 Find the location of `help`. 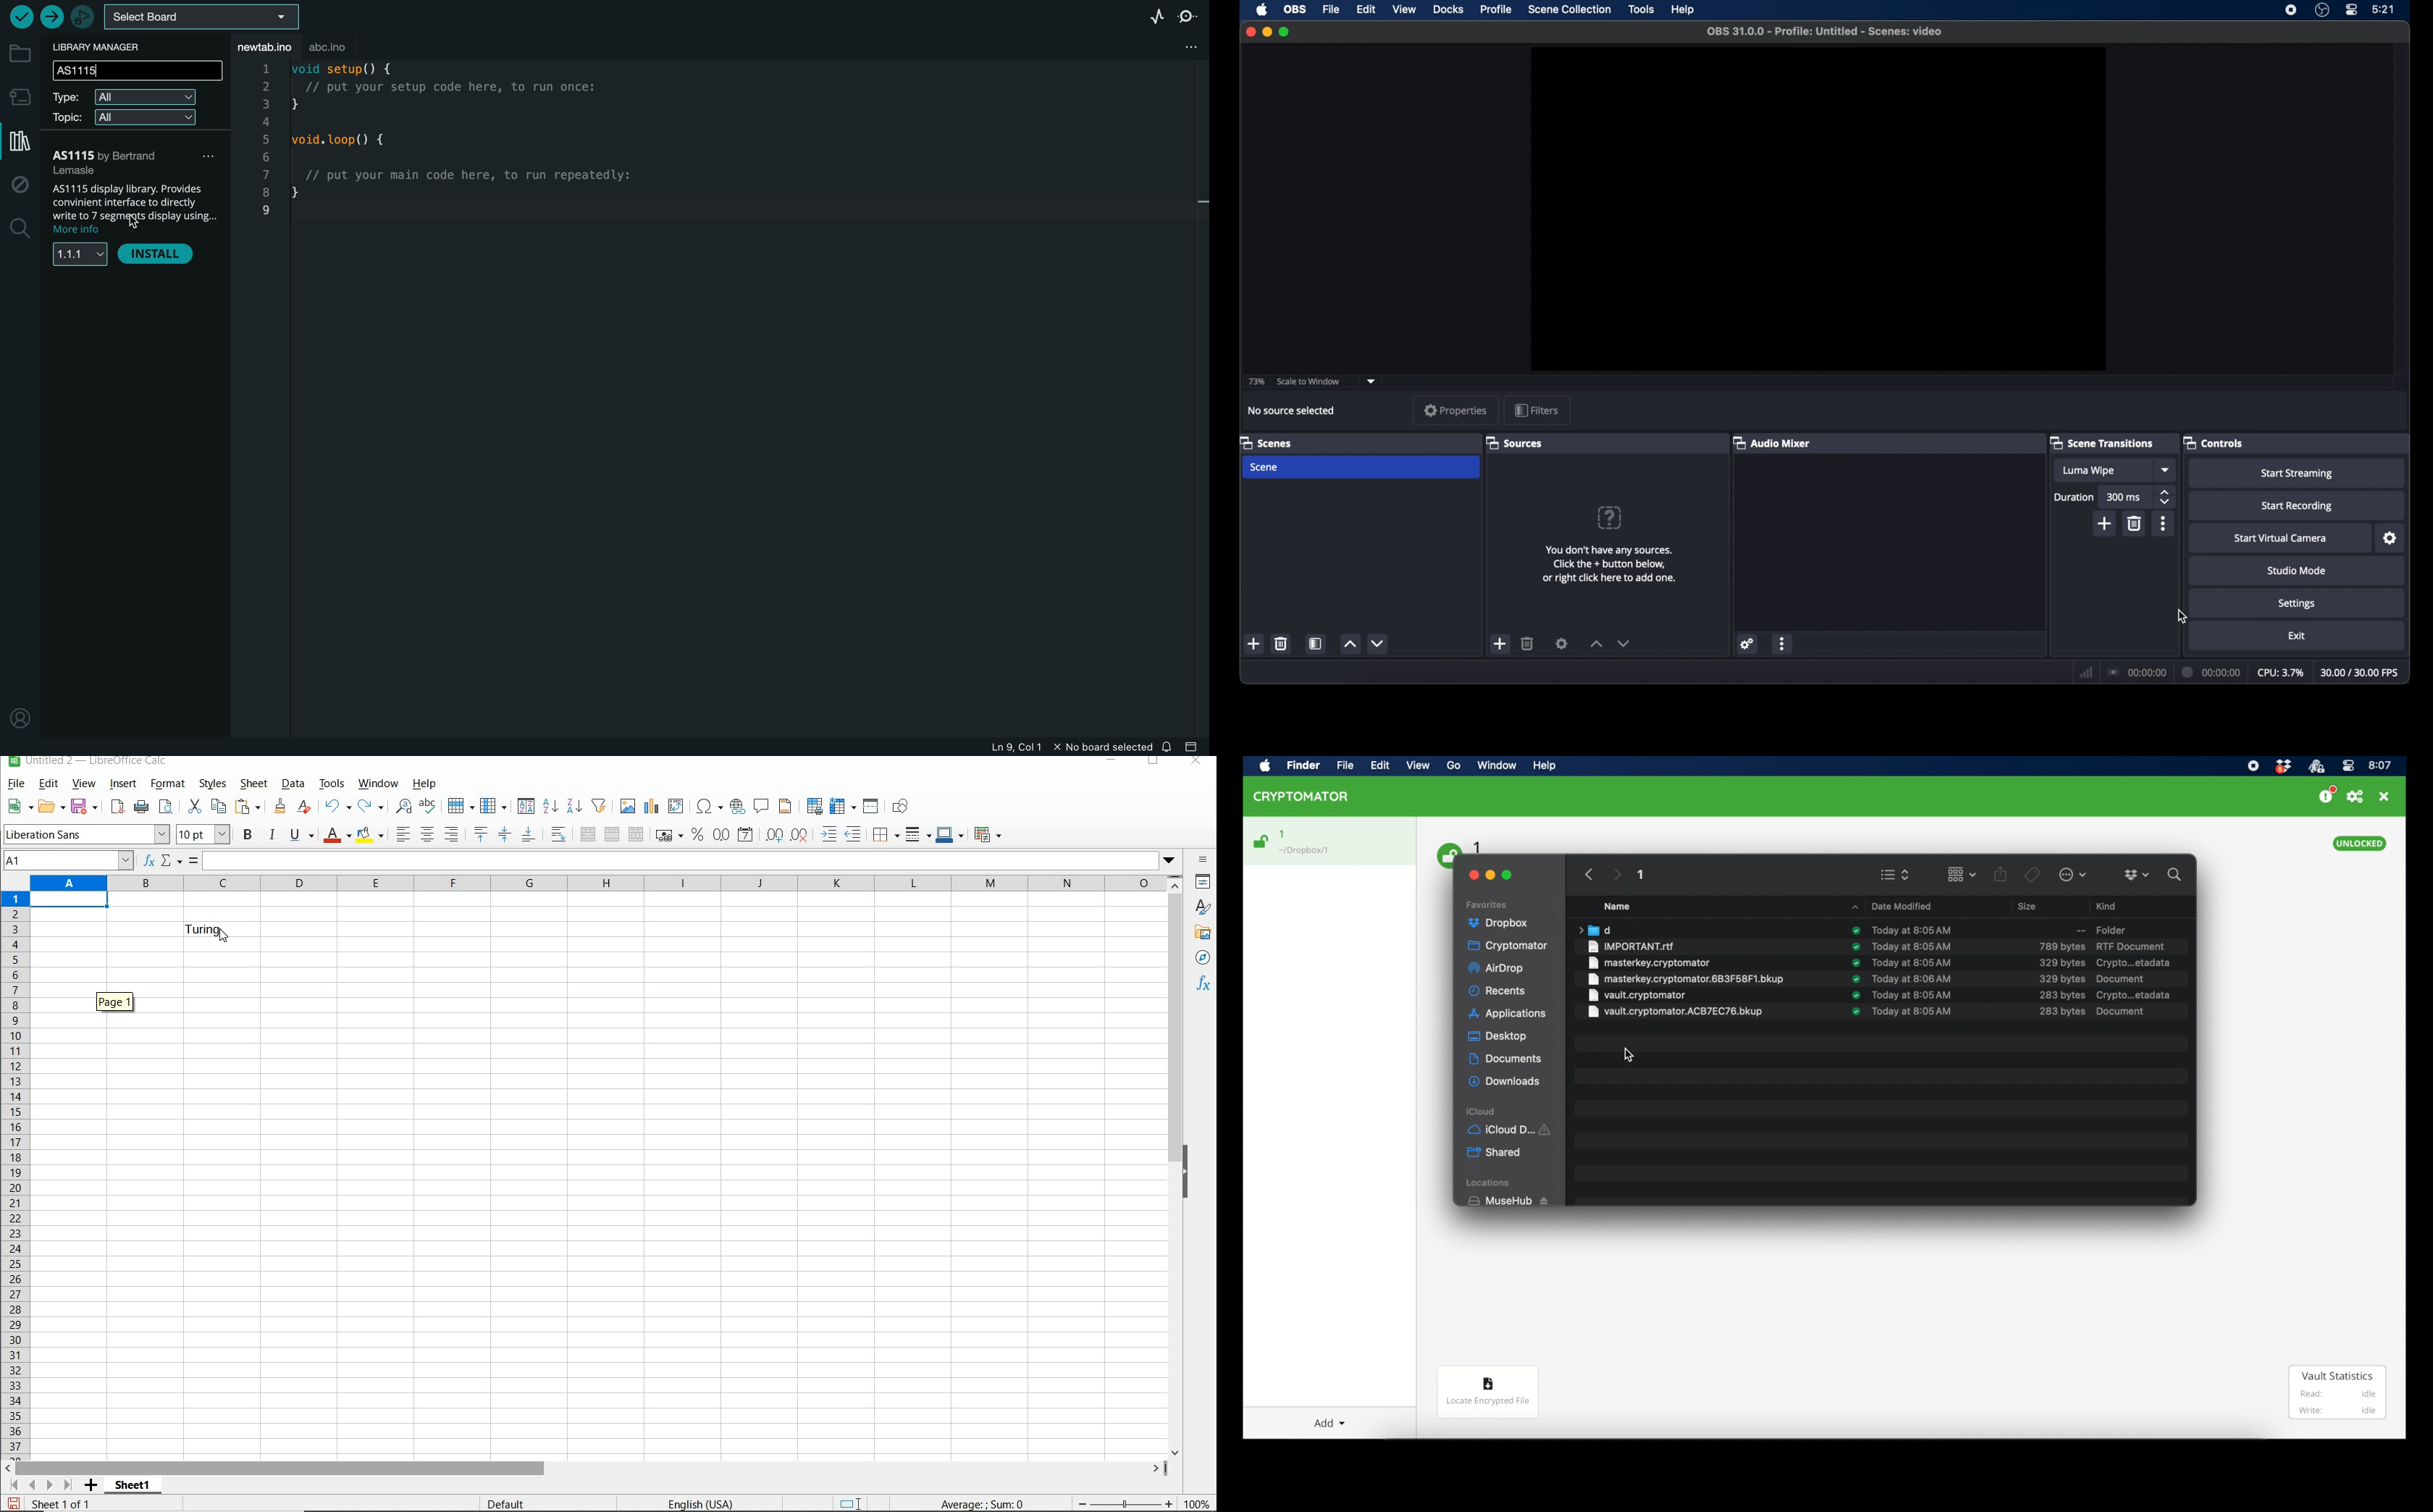

help is located at coordinates (1683, 10).